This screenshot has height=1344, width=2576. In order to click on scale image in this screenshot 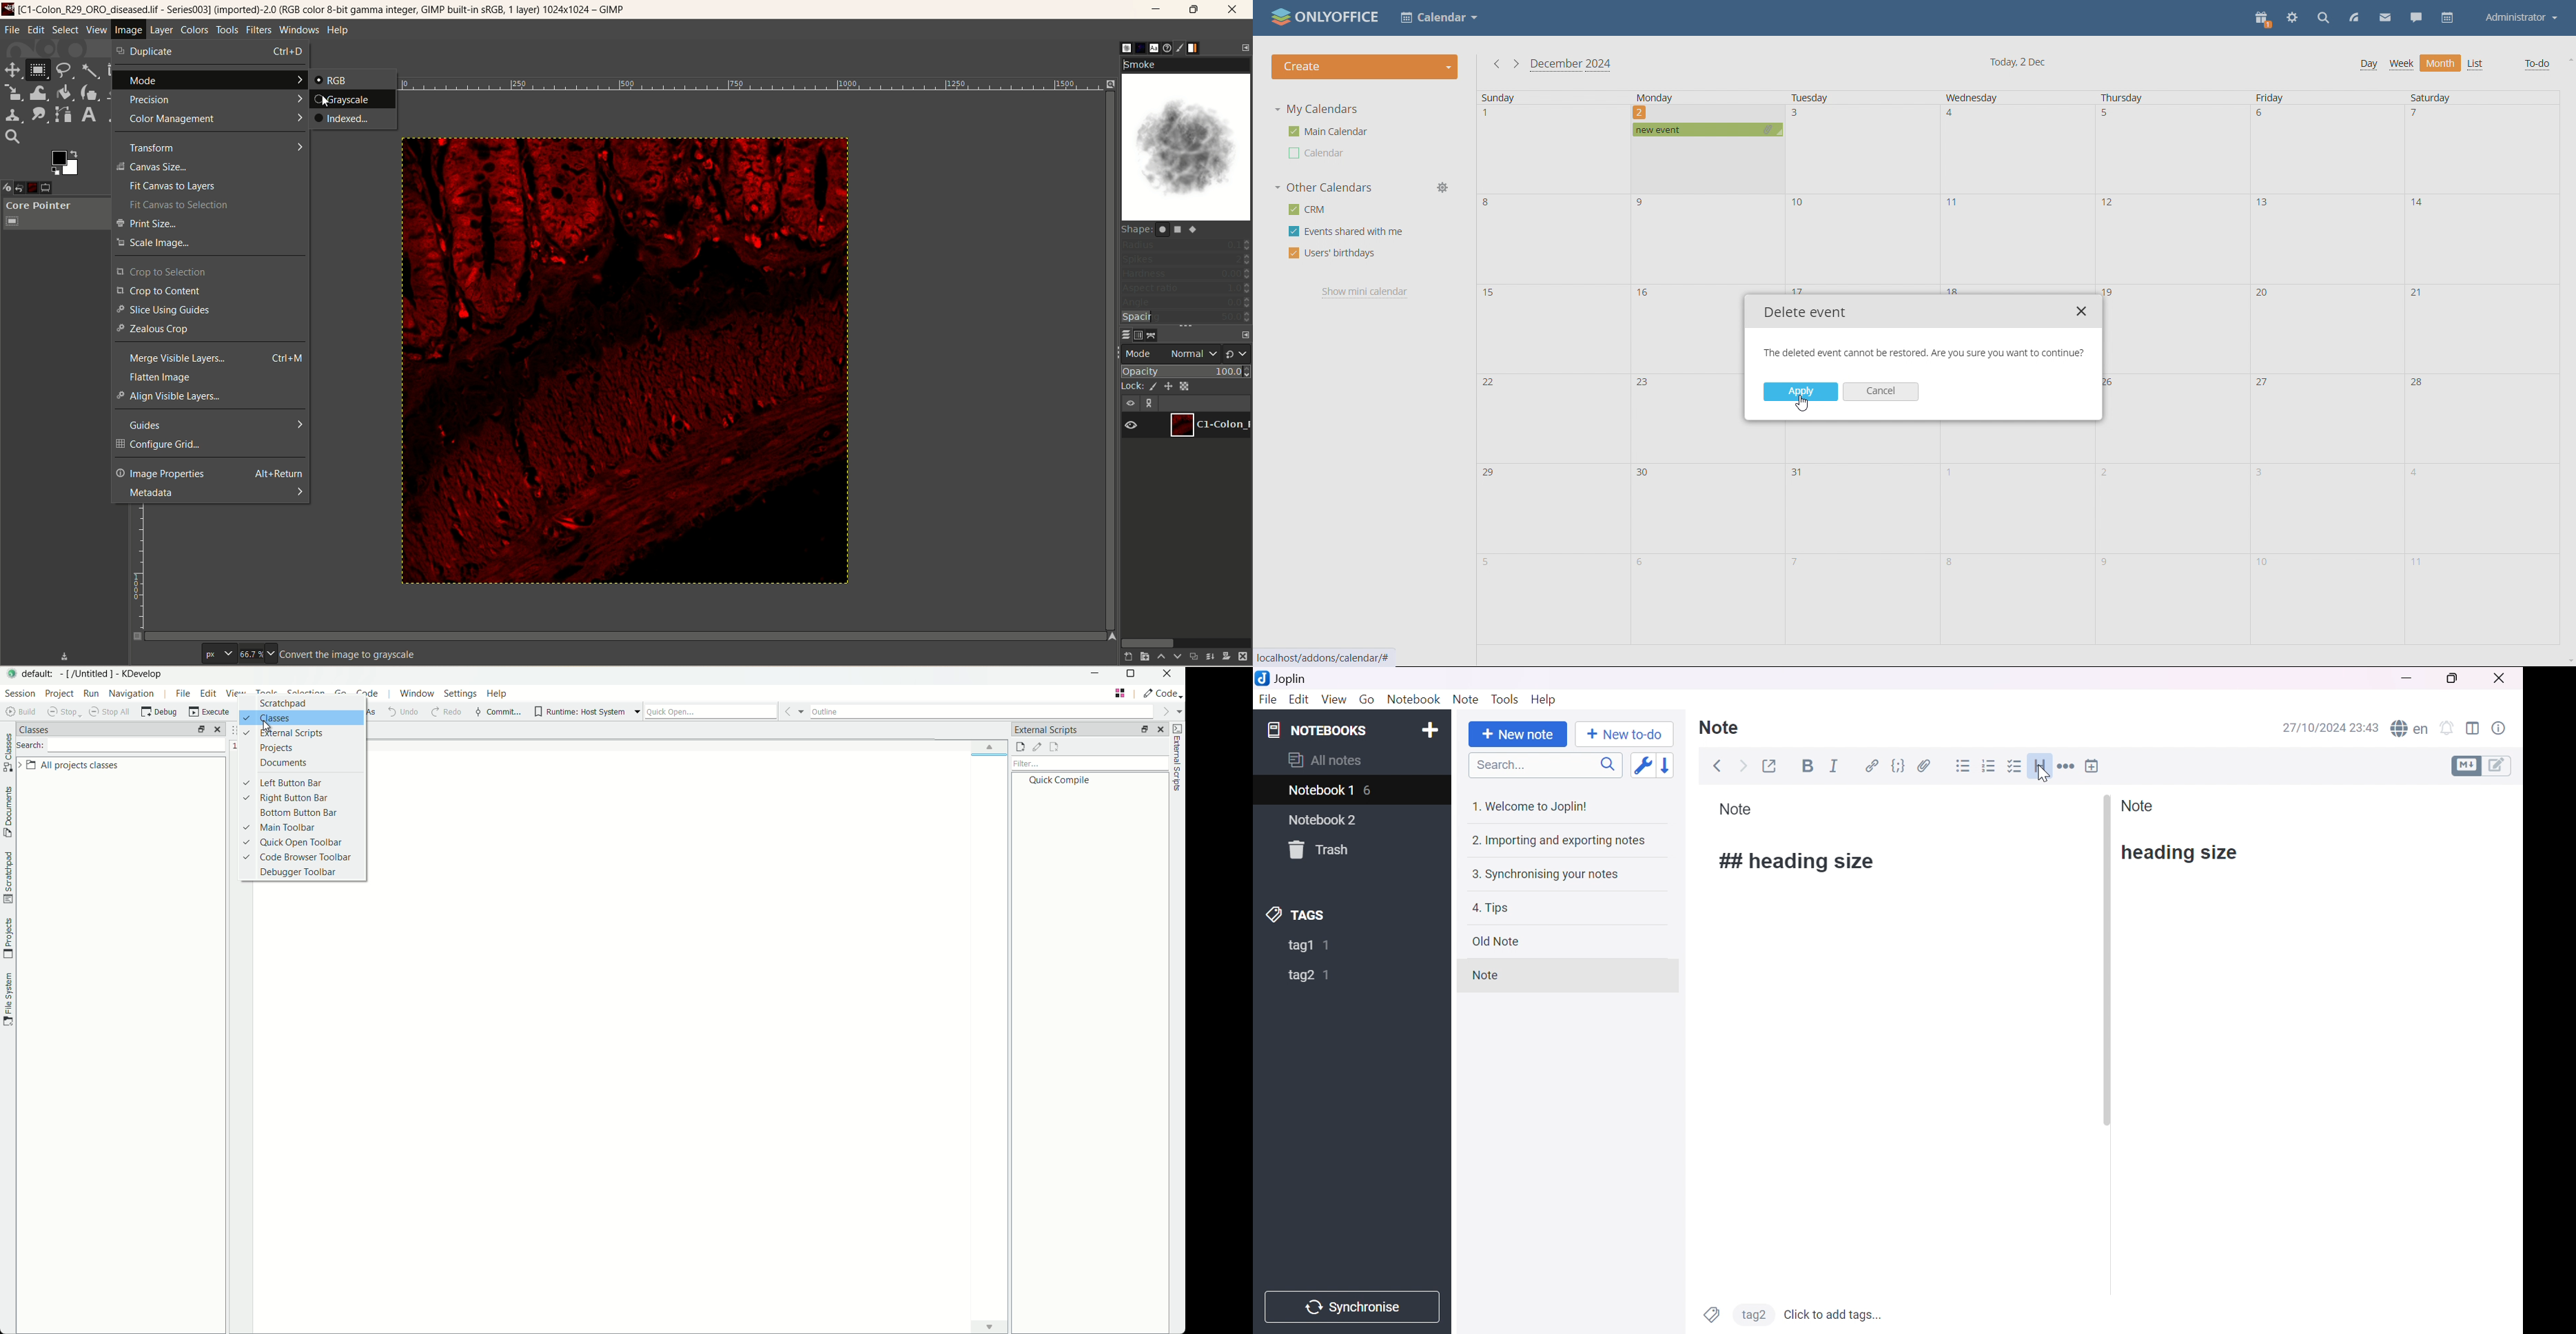, I will do `click(209, 243)`.